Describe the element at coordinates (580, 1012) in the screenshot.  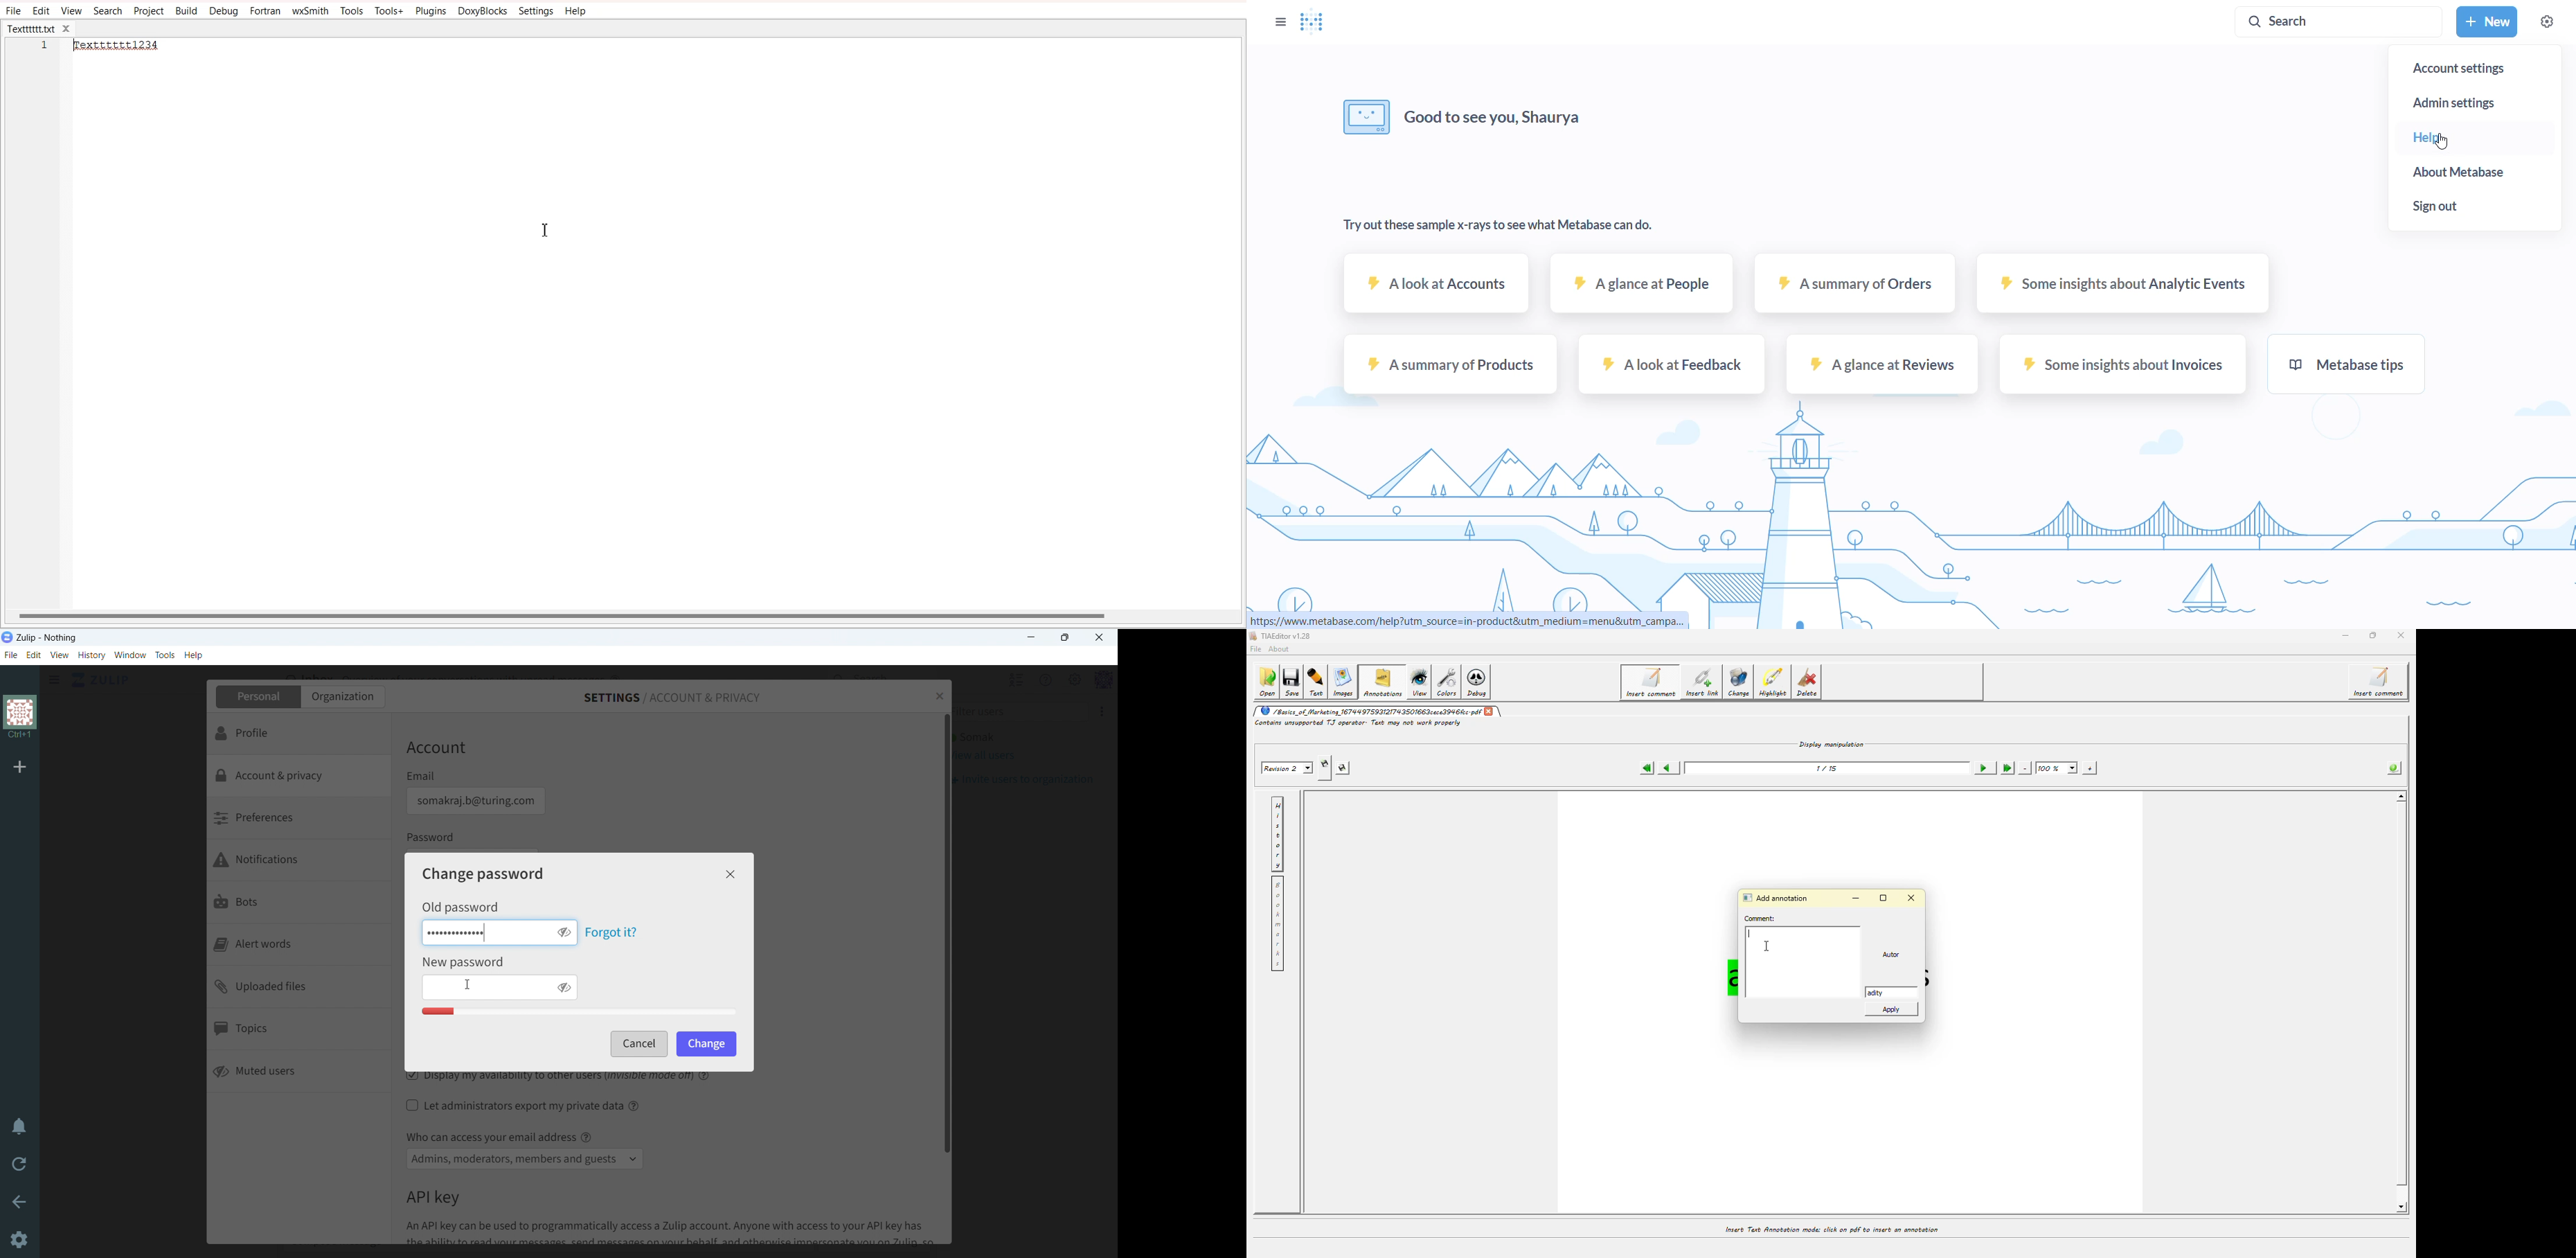
I see `Password quaity` at that location.